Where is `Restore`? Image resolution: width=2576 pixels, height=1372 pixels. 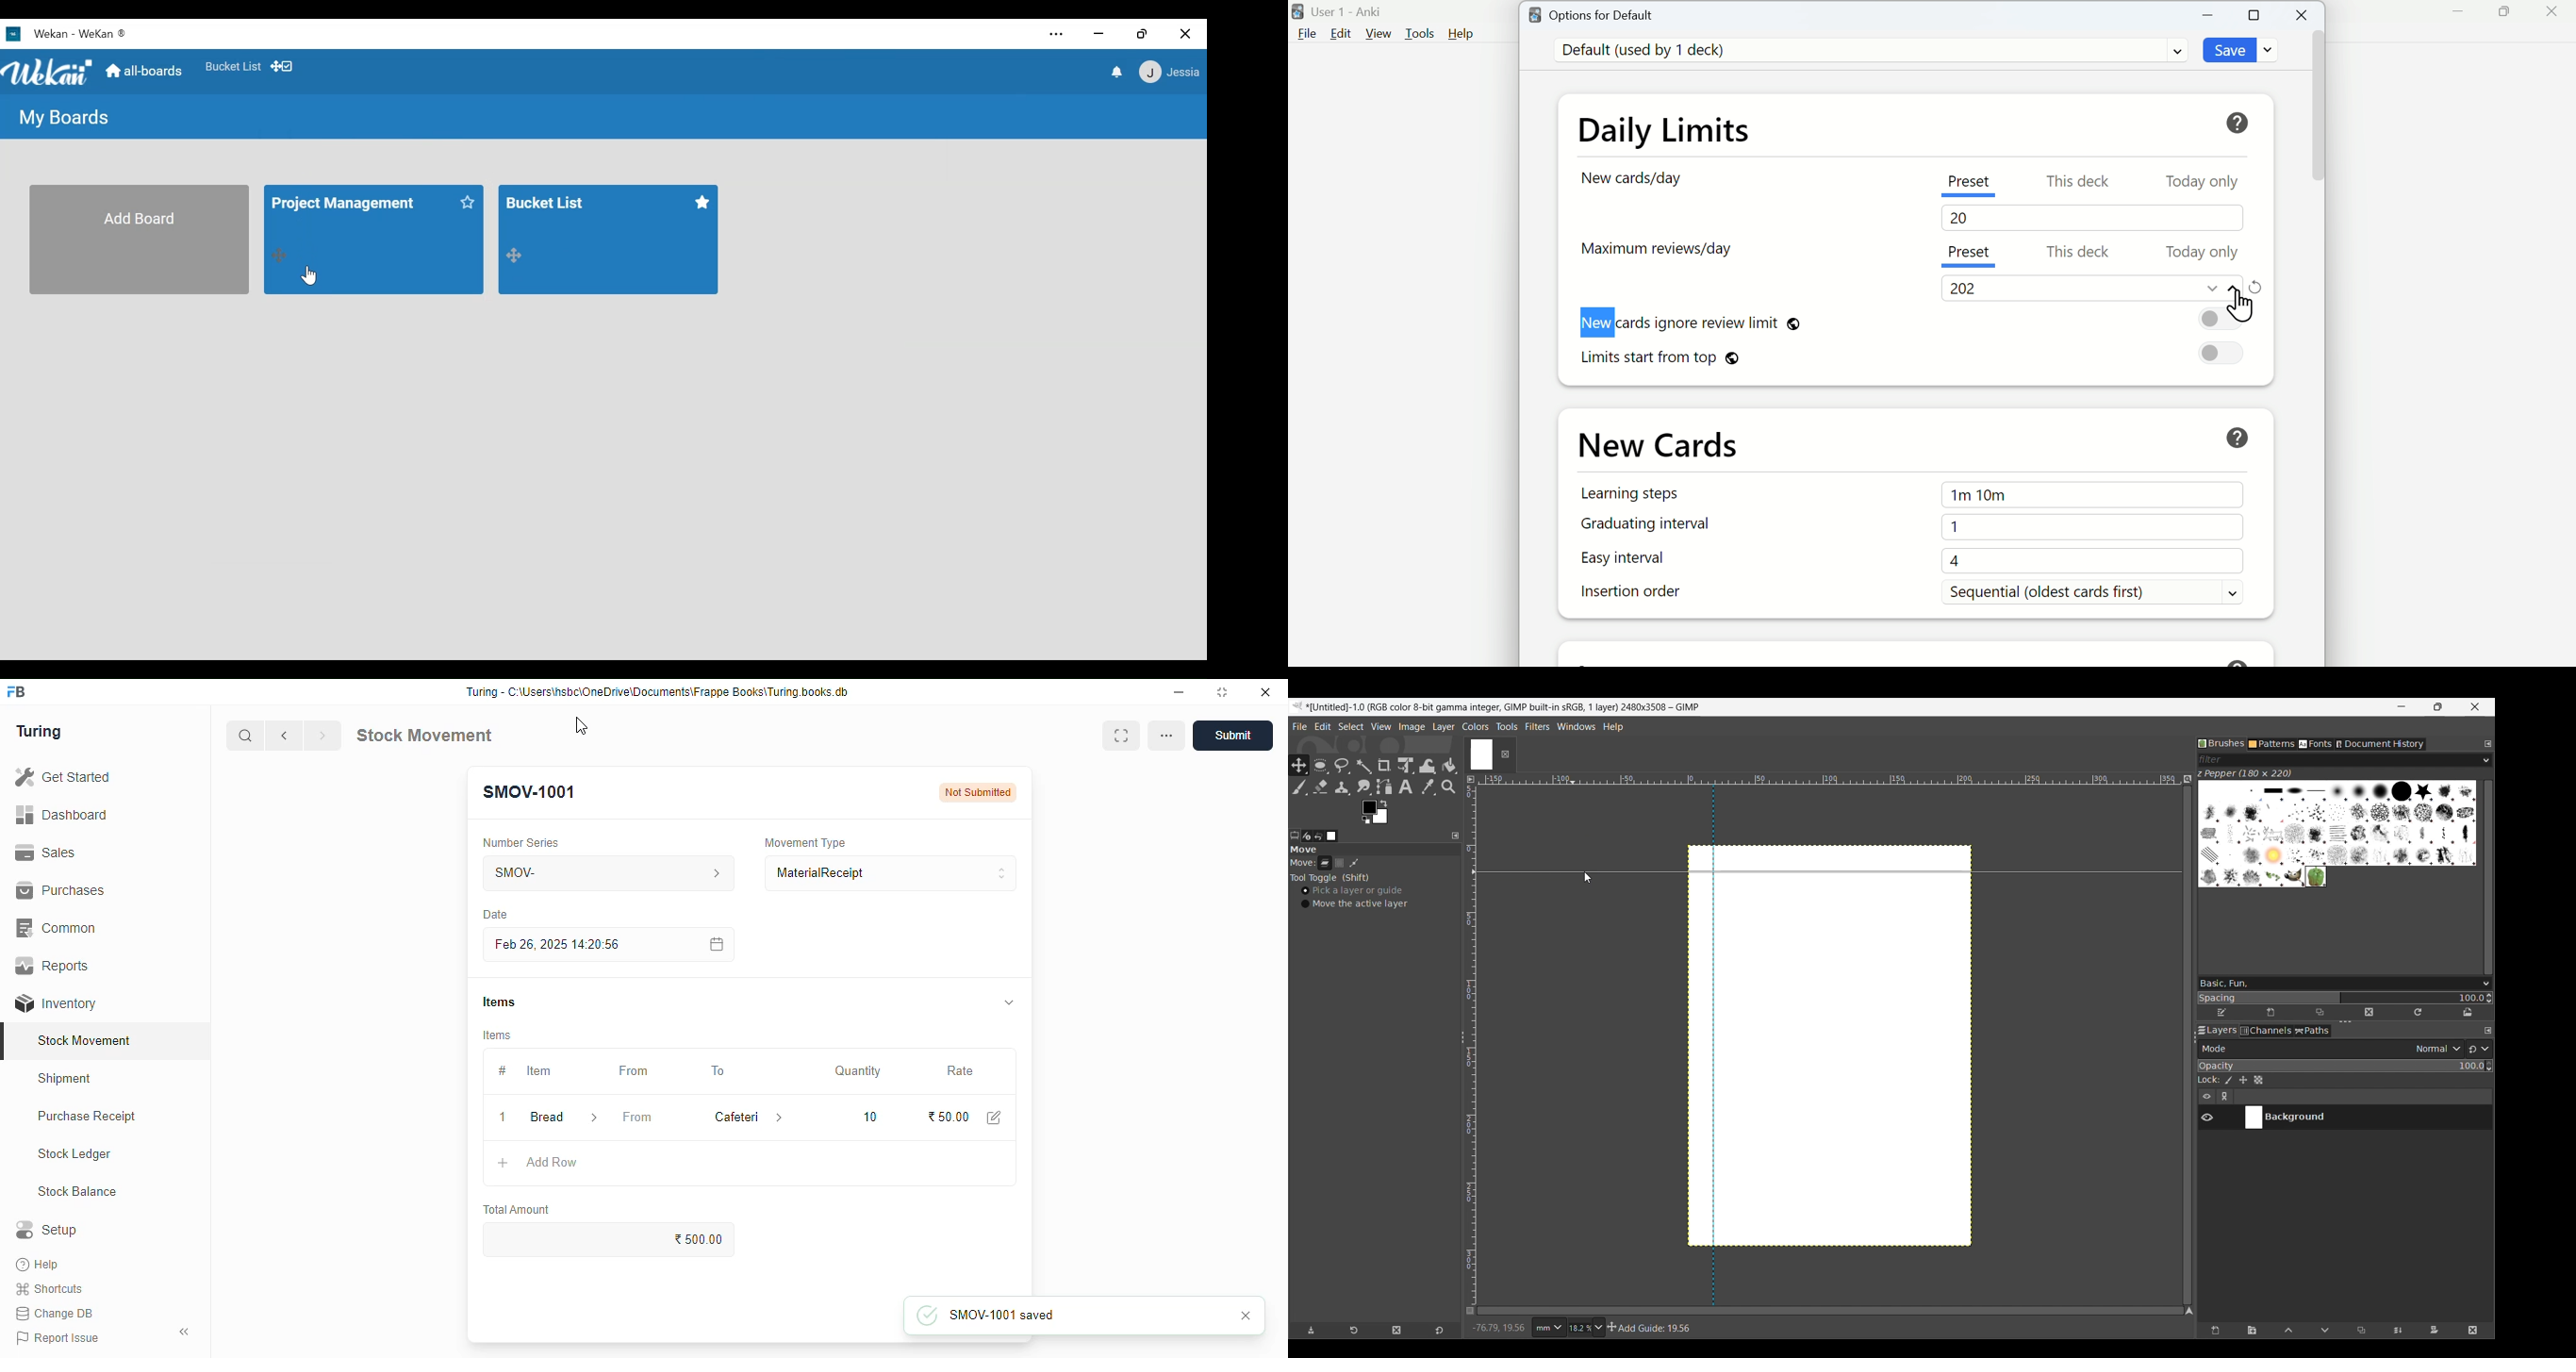 Restore is located at coordinates (1140, 34).